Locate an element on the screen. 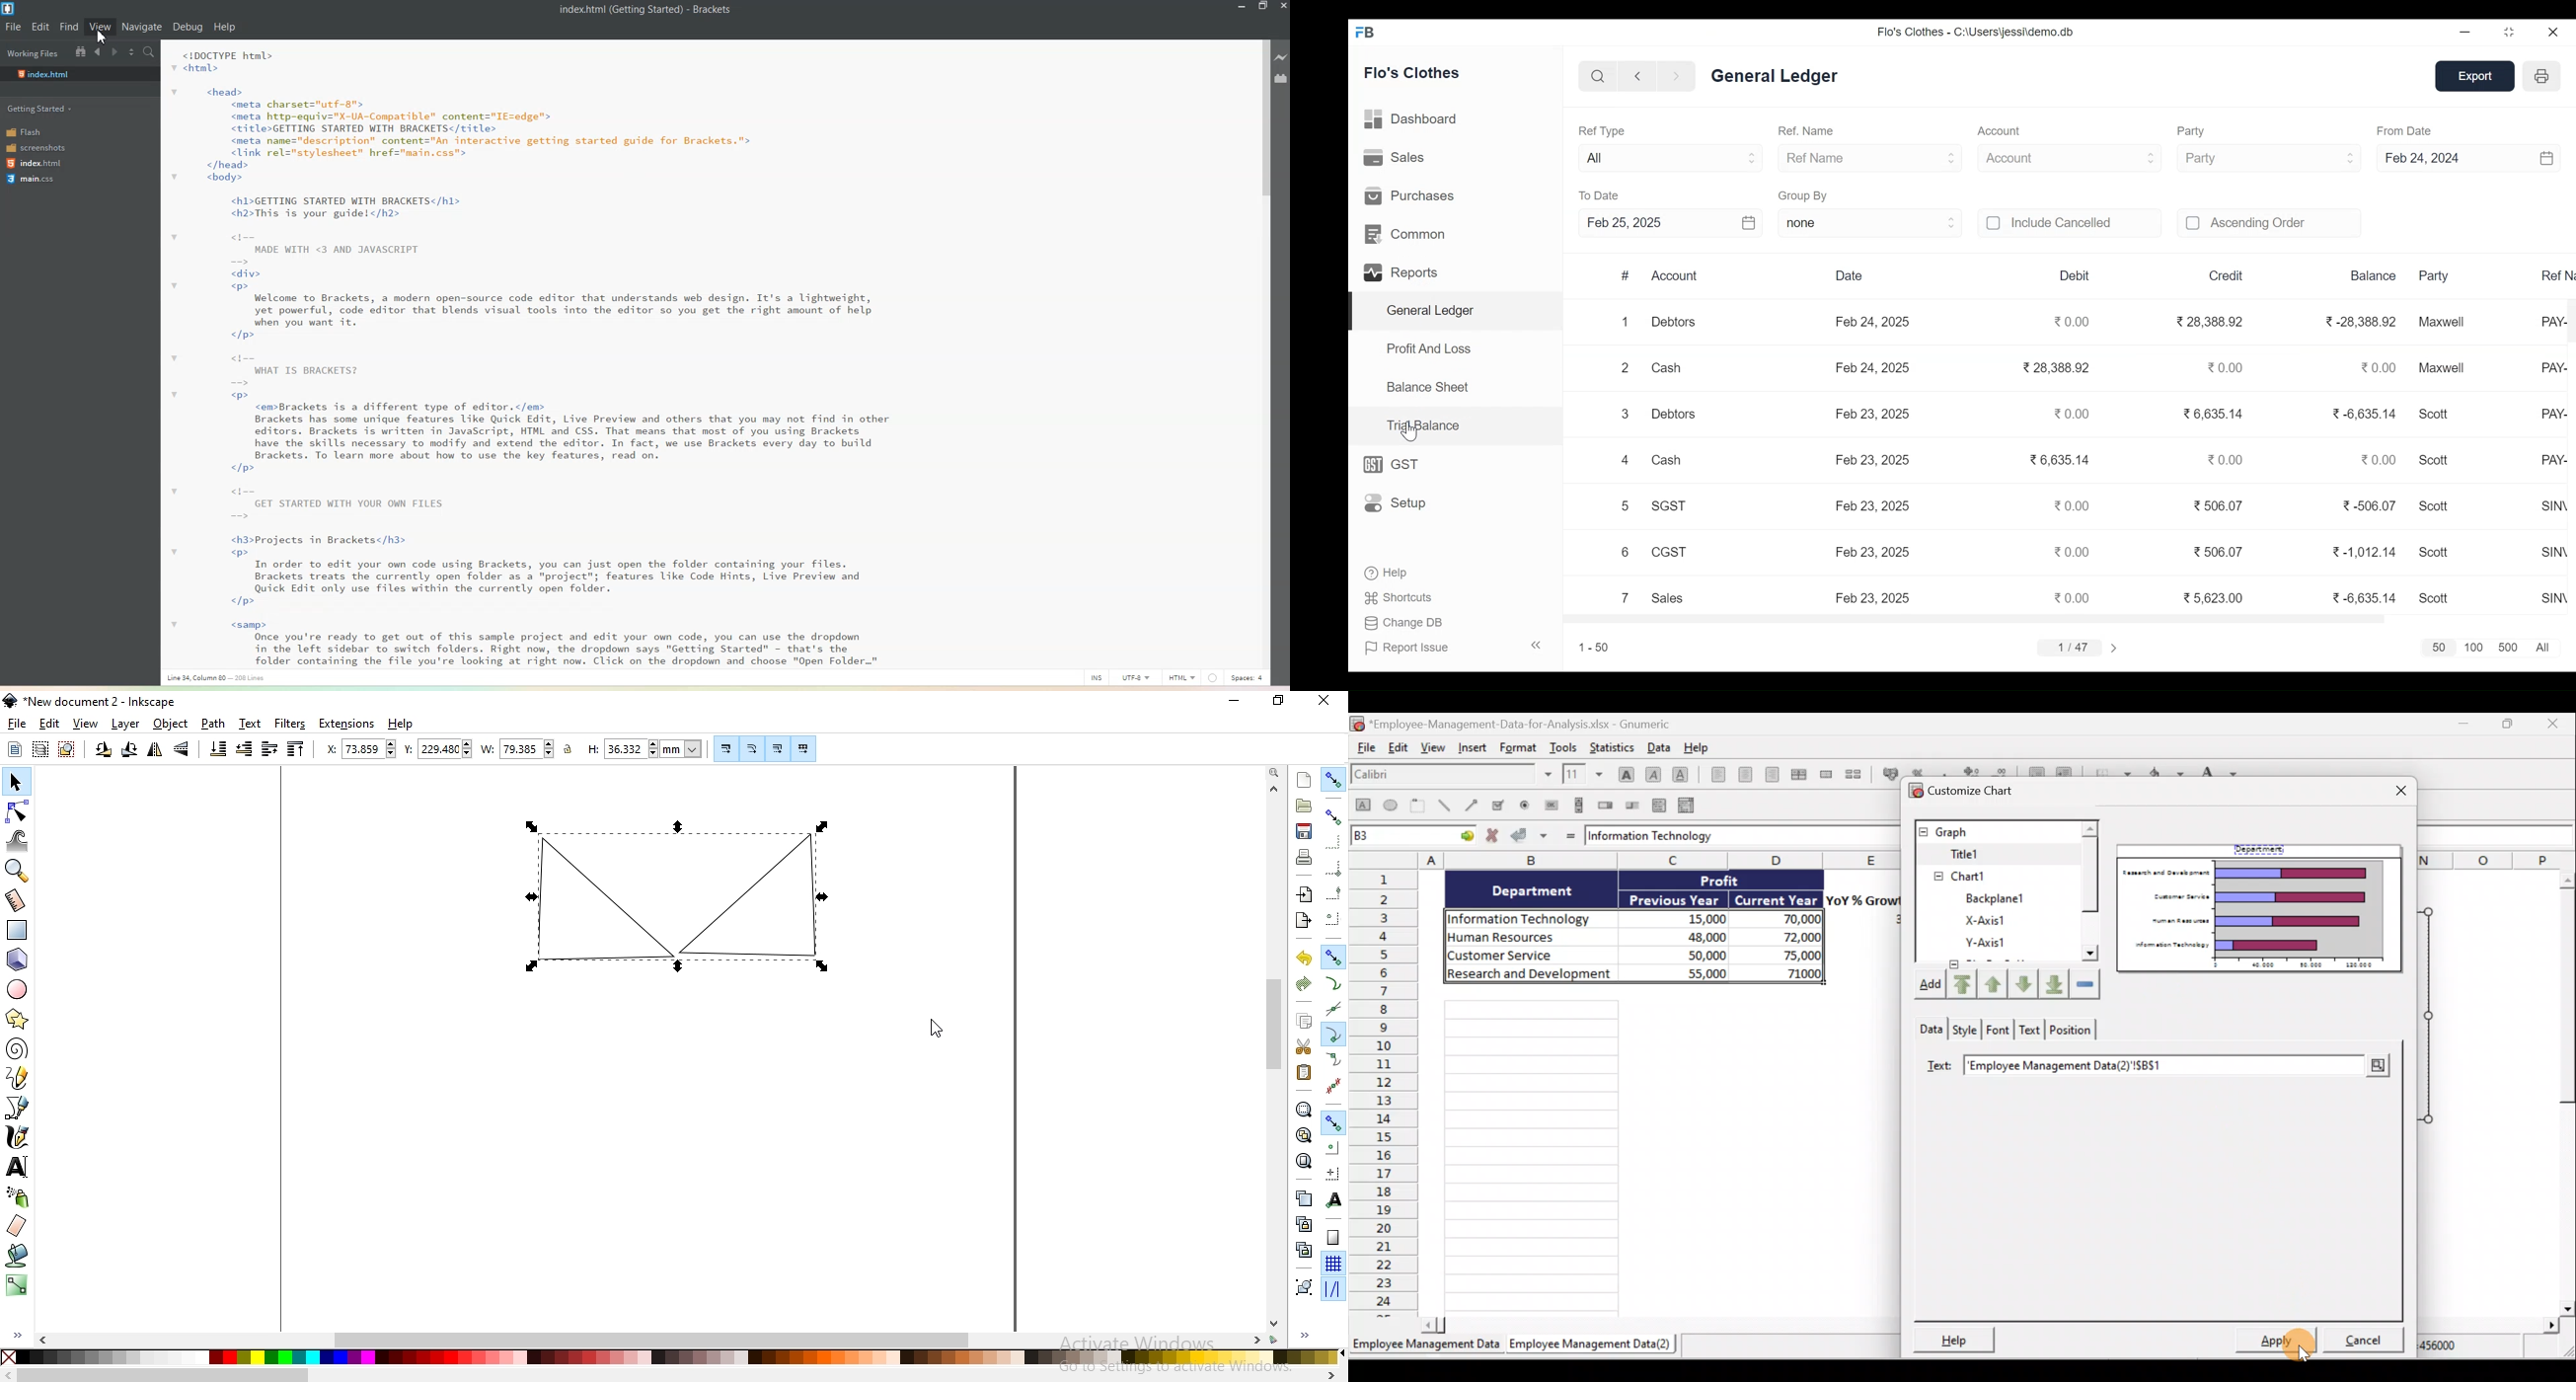  (un)check Include Cancelled is located at coordinates (2070, 223).